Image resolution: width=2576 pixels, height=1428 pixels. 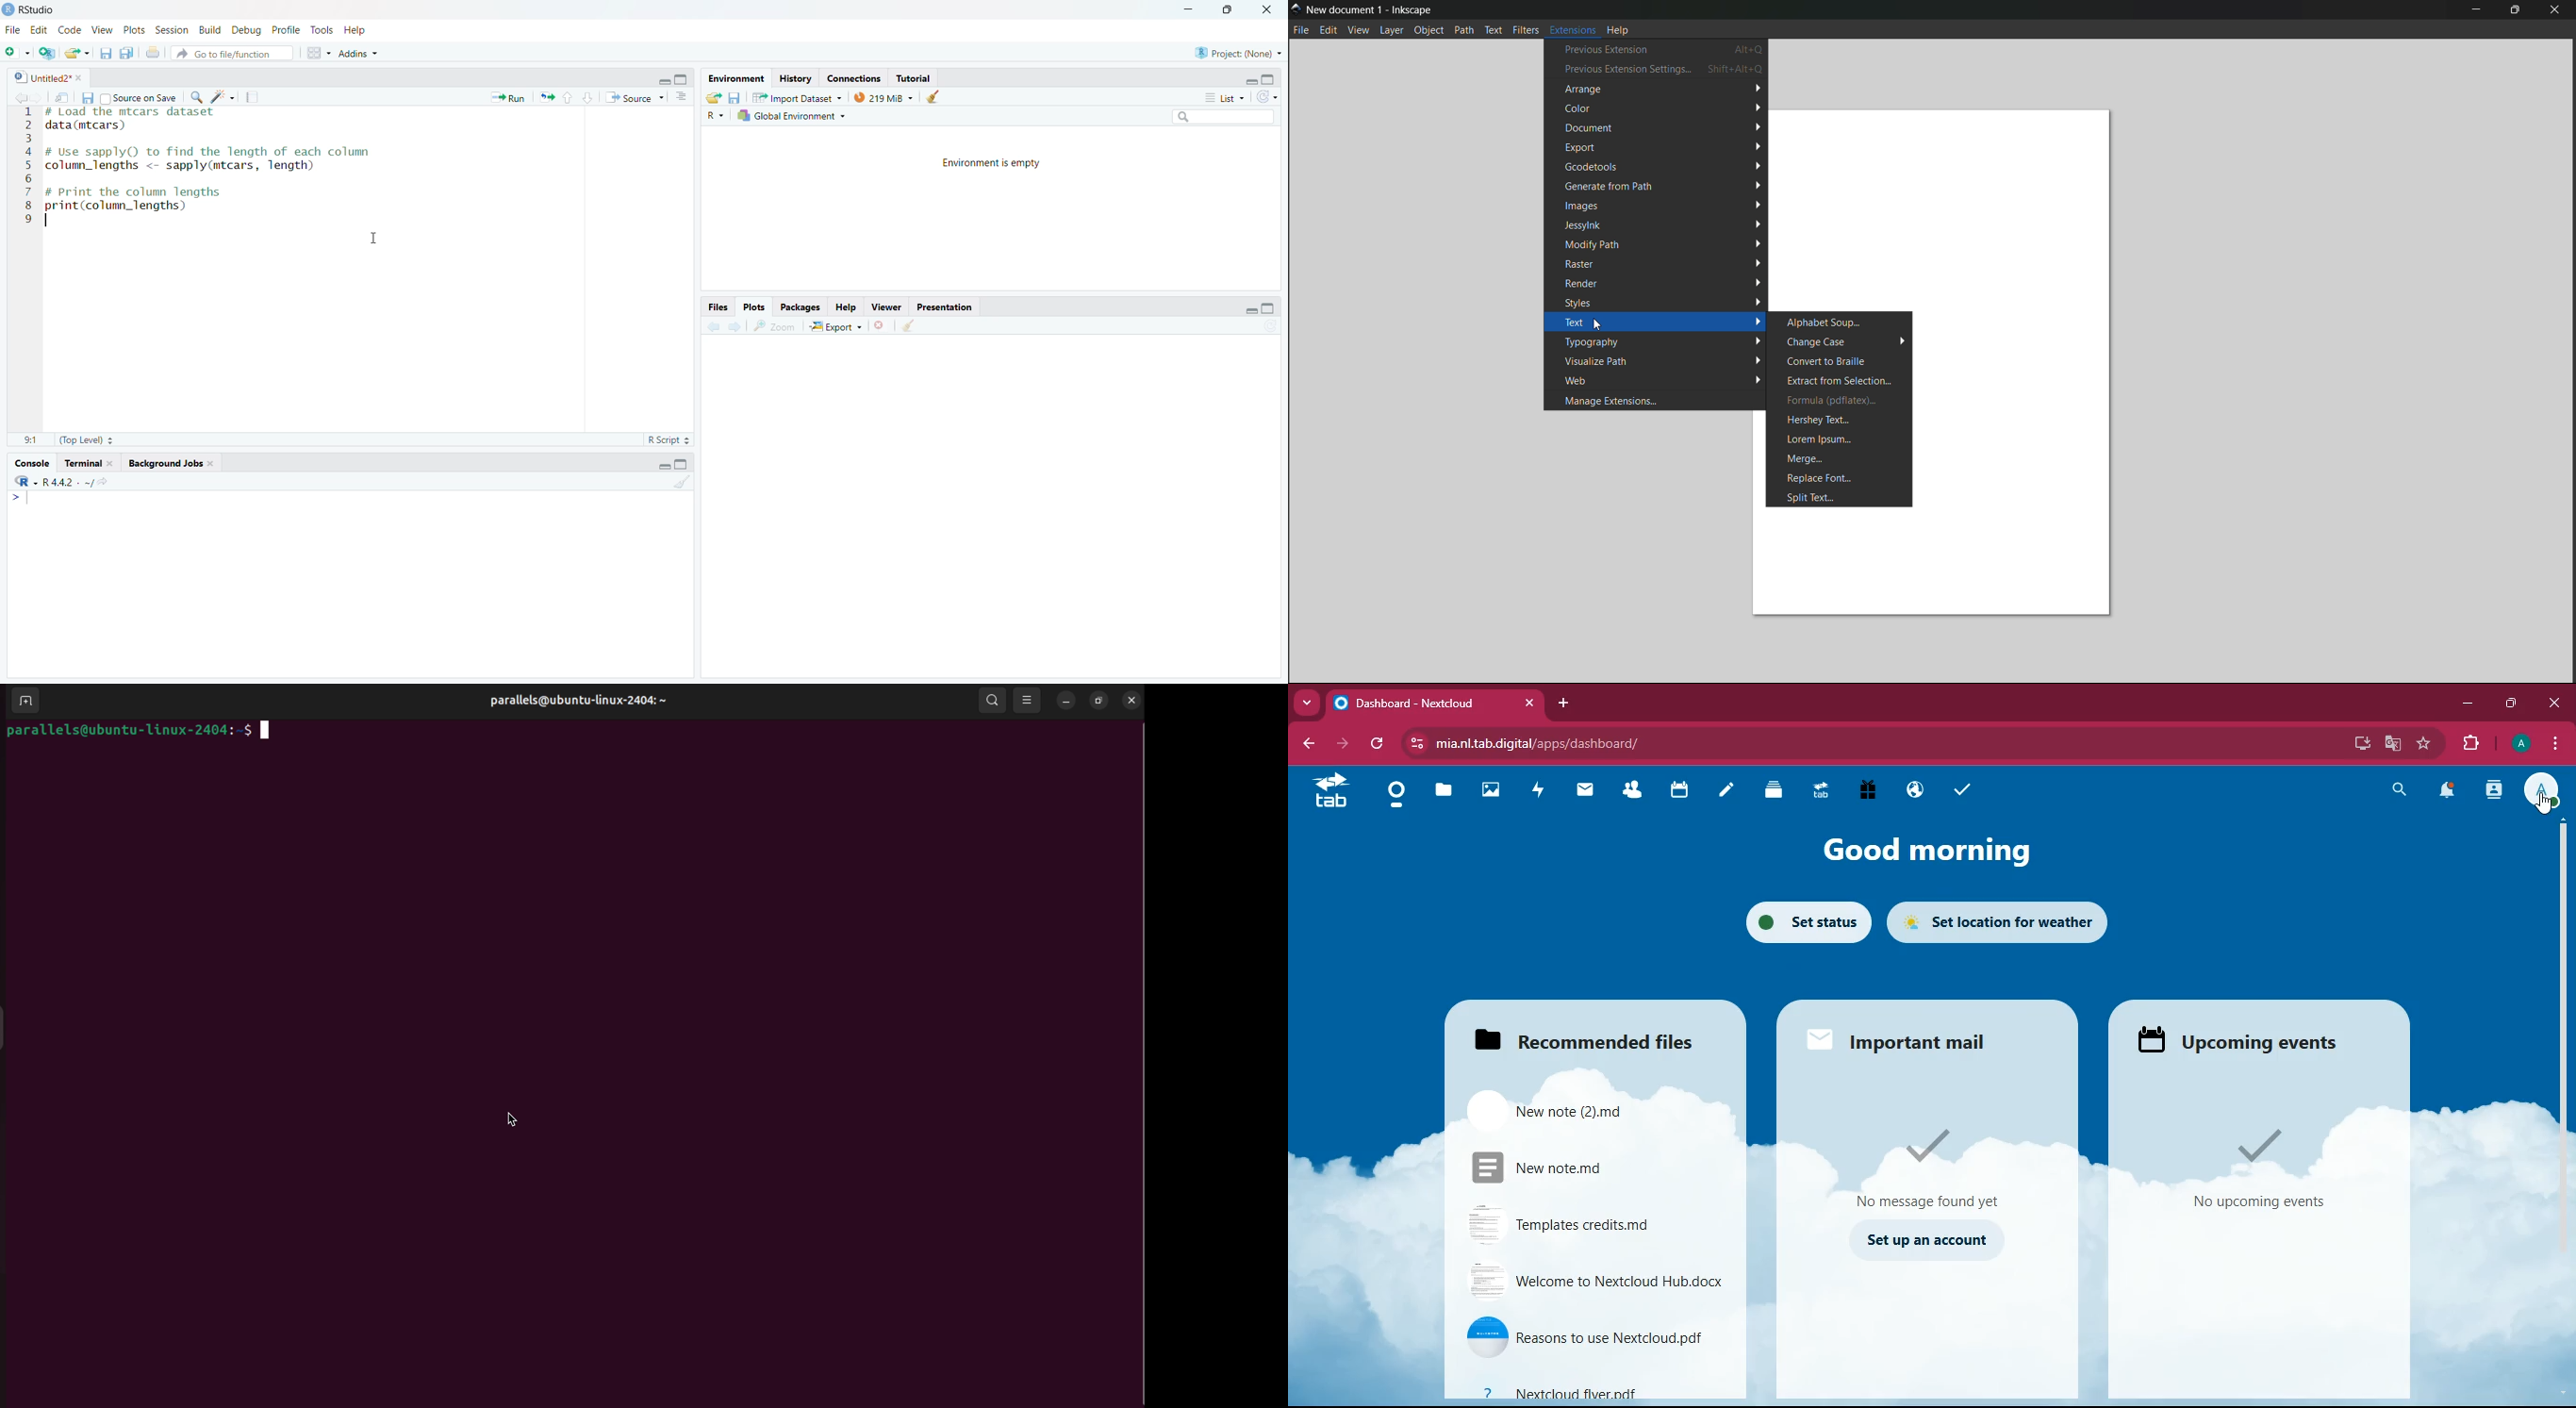 I want to click on resize, so click(x=1100, y=700).